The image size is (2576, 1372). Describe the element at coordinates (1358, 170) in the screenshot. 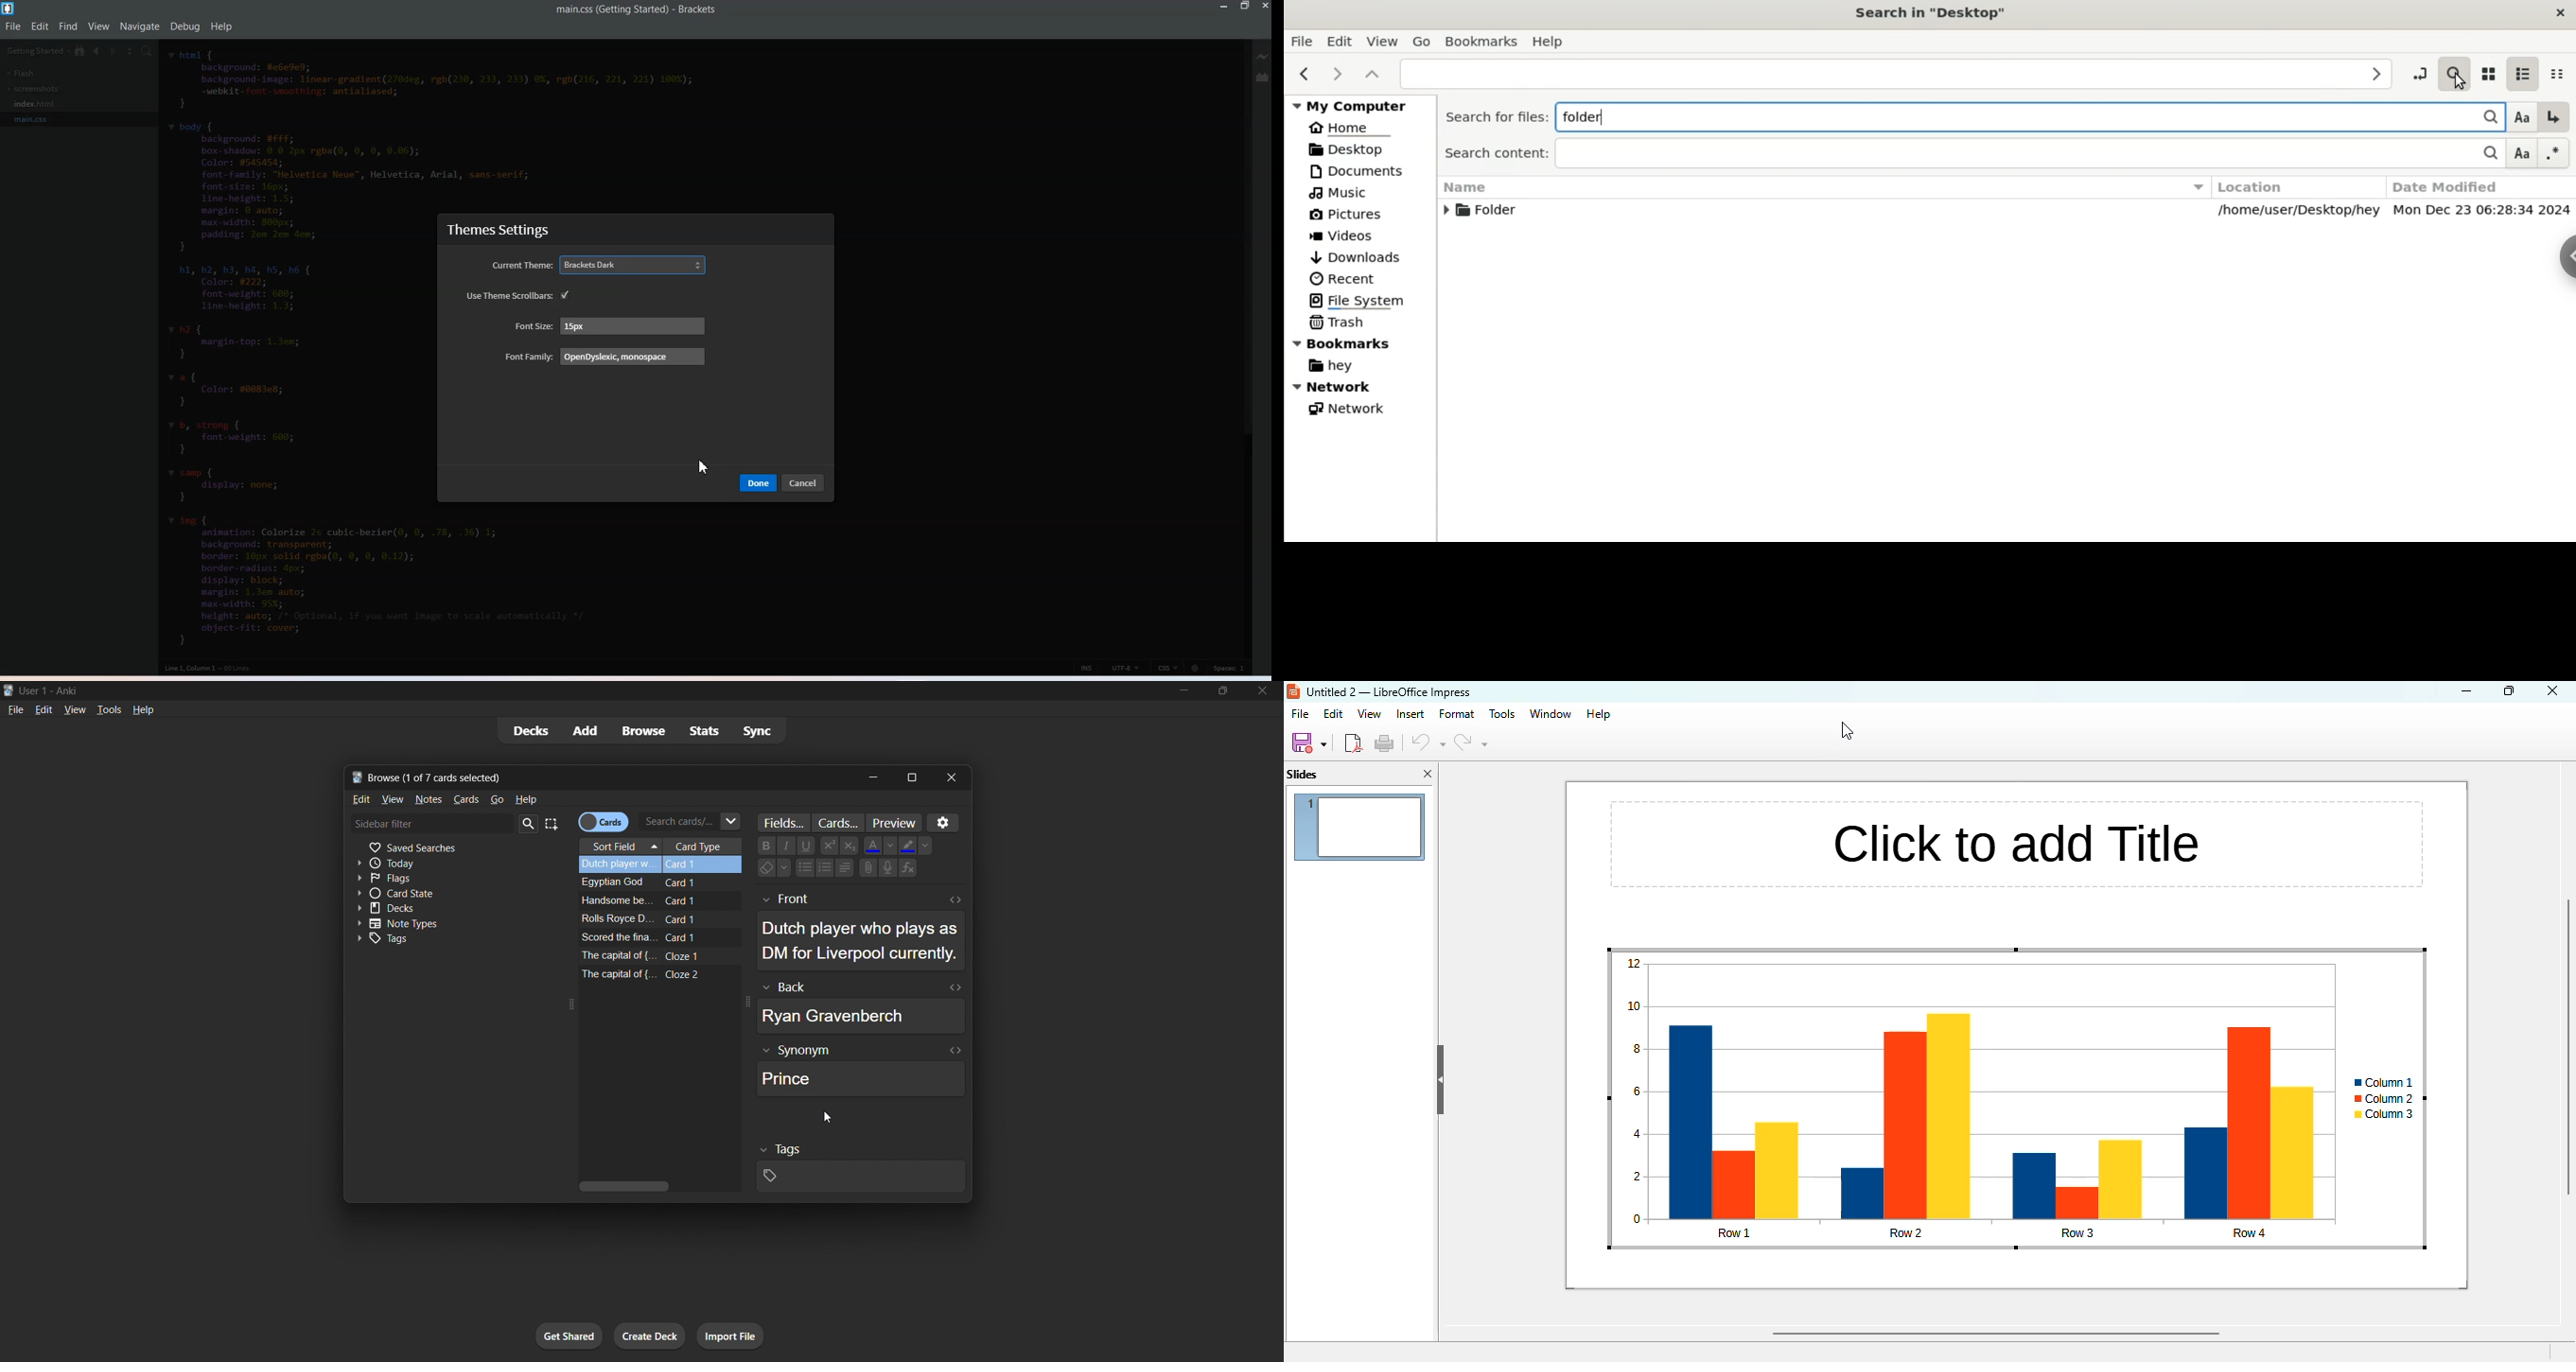

I see `Documents` at that location.